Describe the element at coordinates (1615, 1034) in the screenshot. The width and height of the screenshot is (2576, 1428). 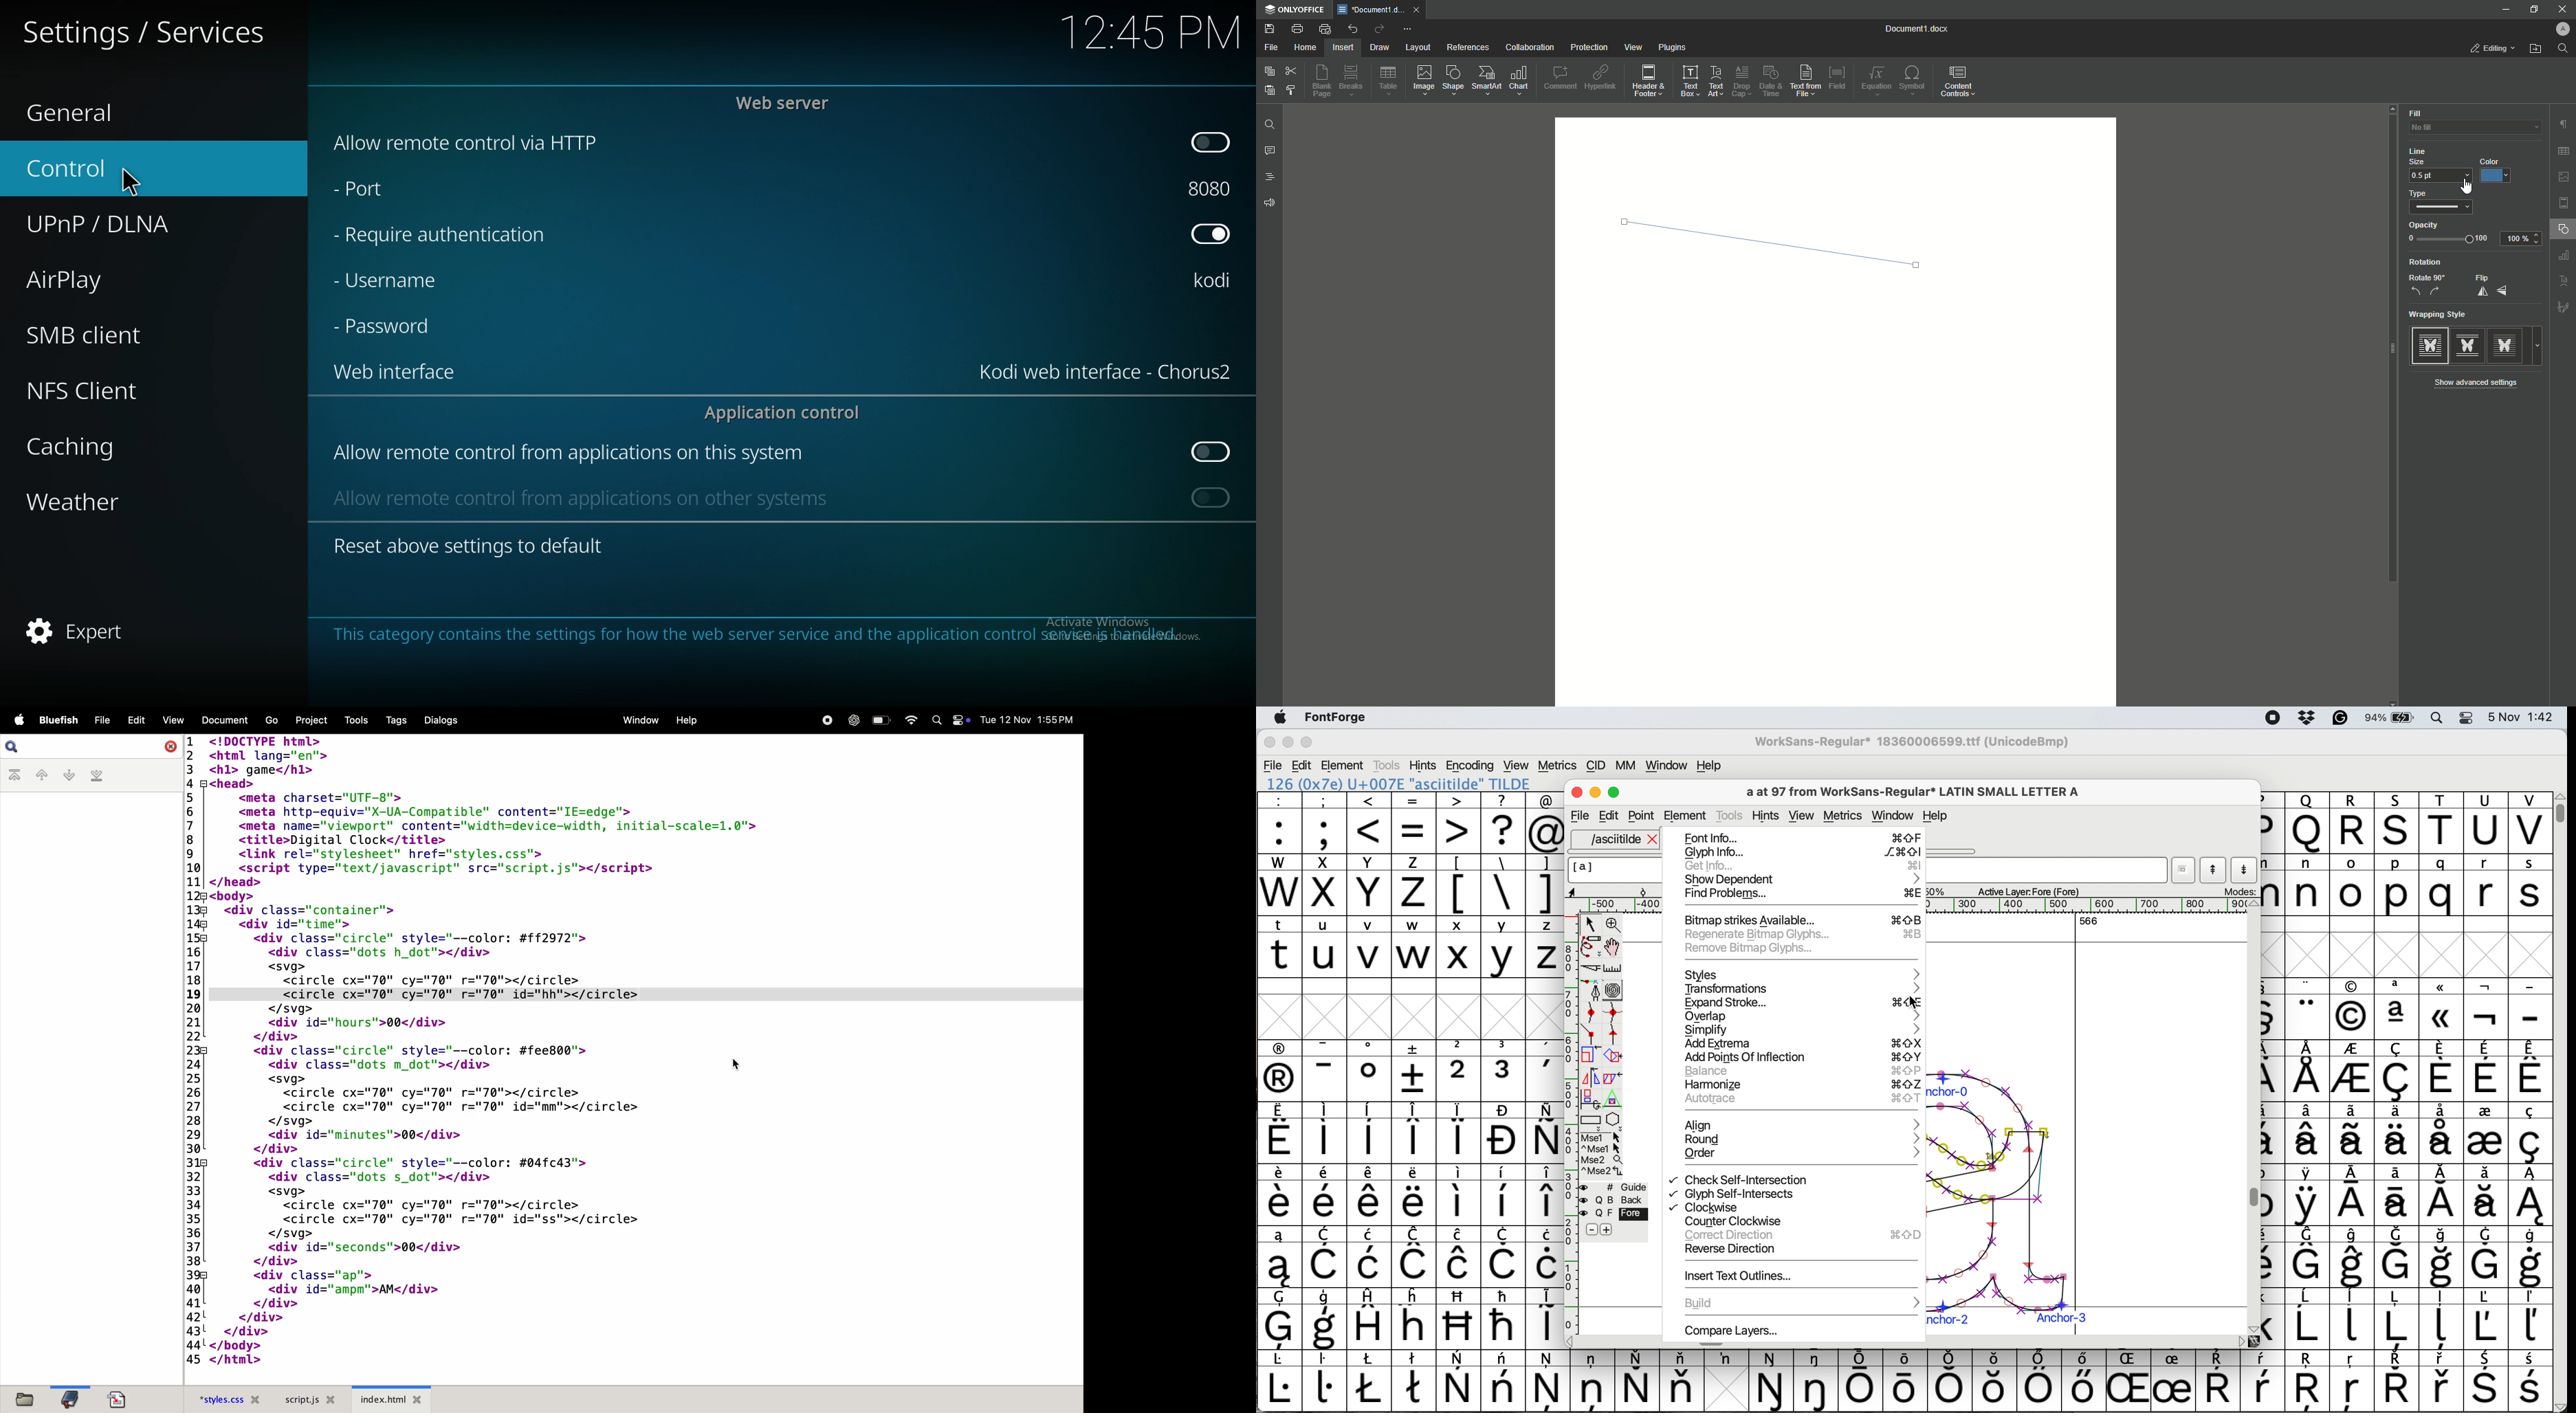
I see `add a tangent point` at that location.